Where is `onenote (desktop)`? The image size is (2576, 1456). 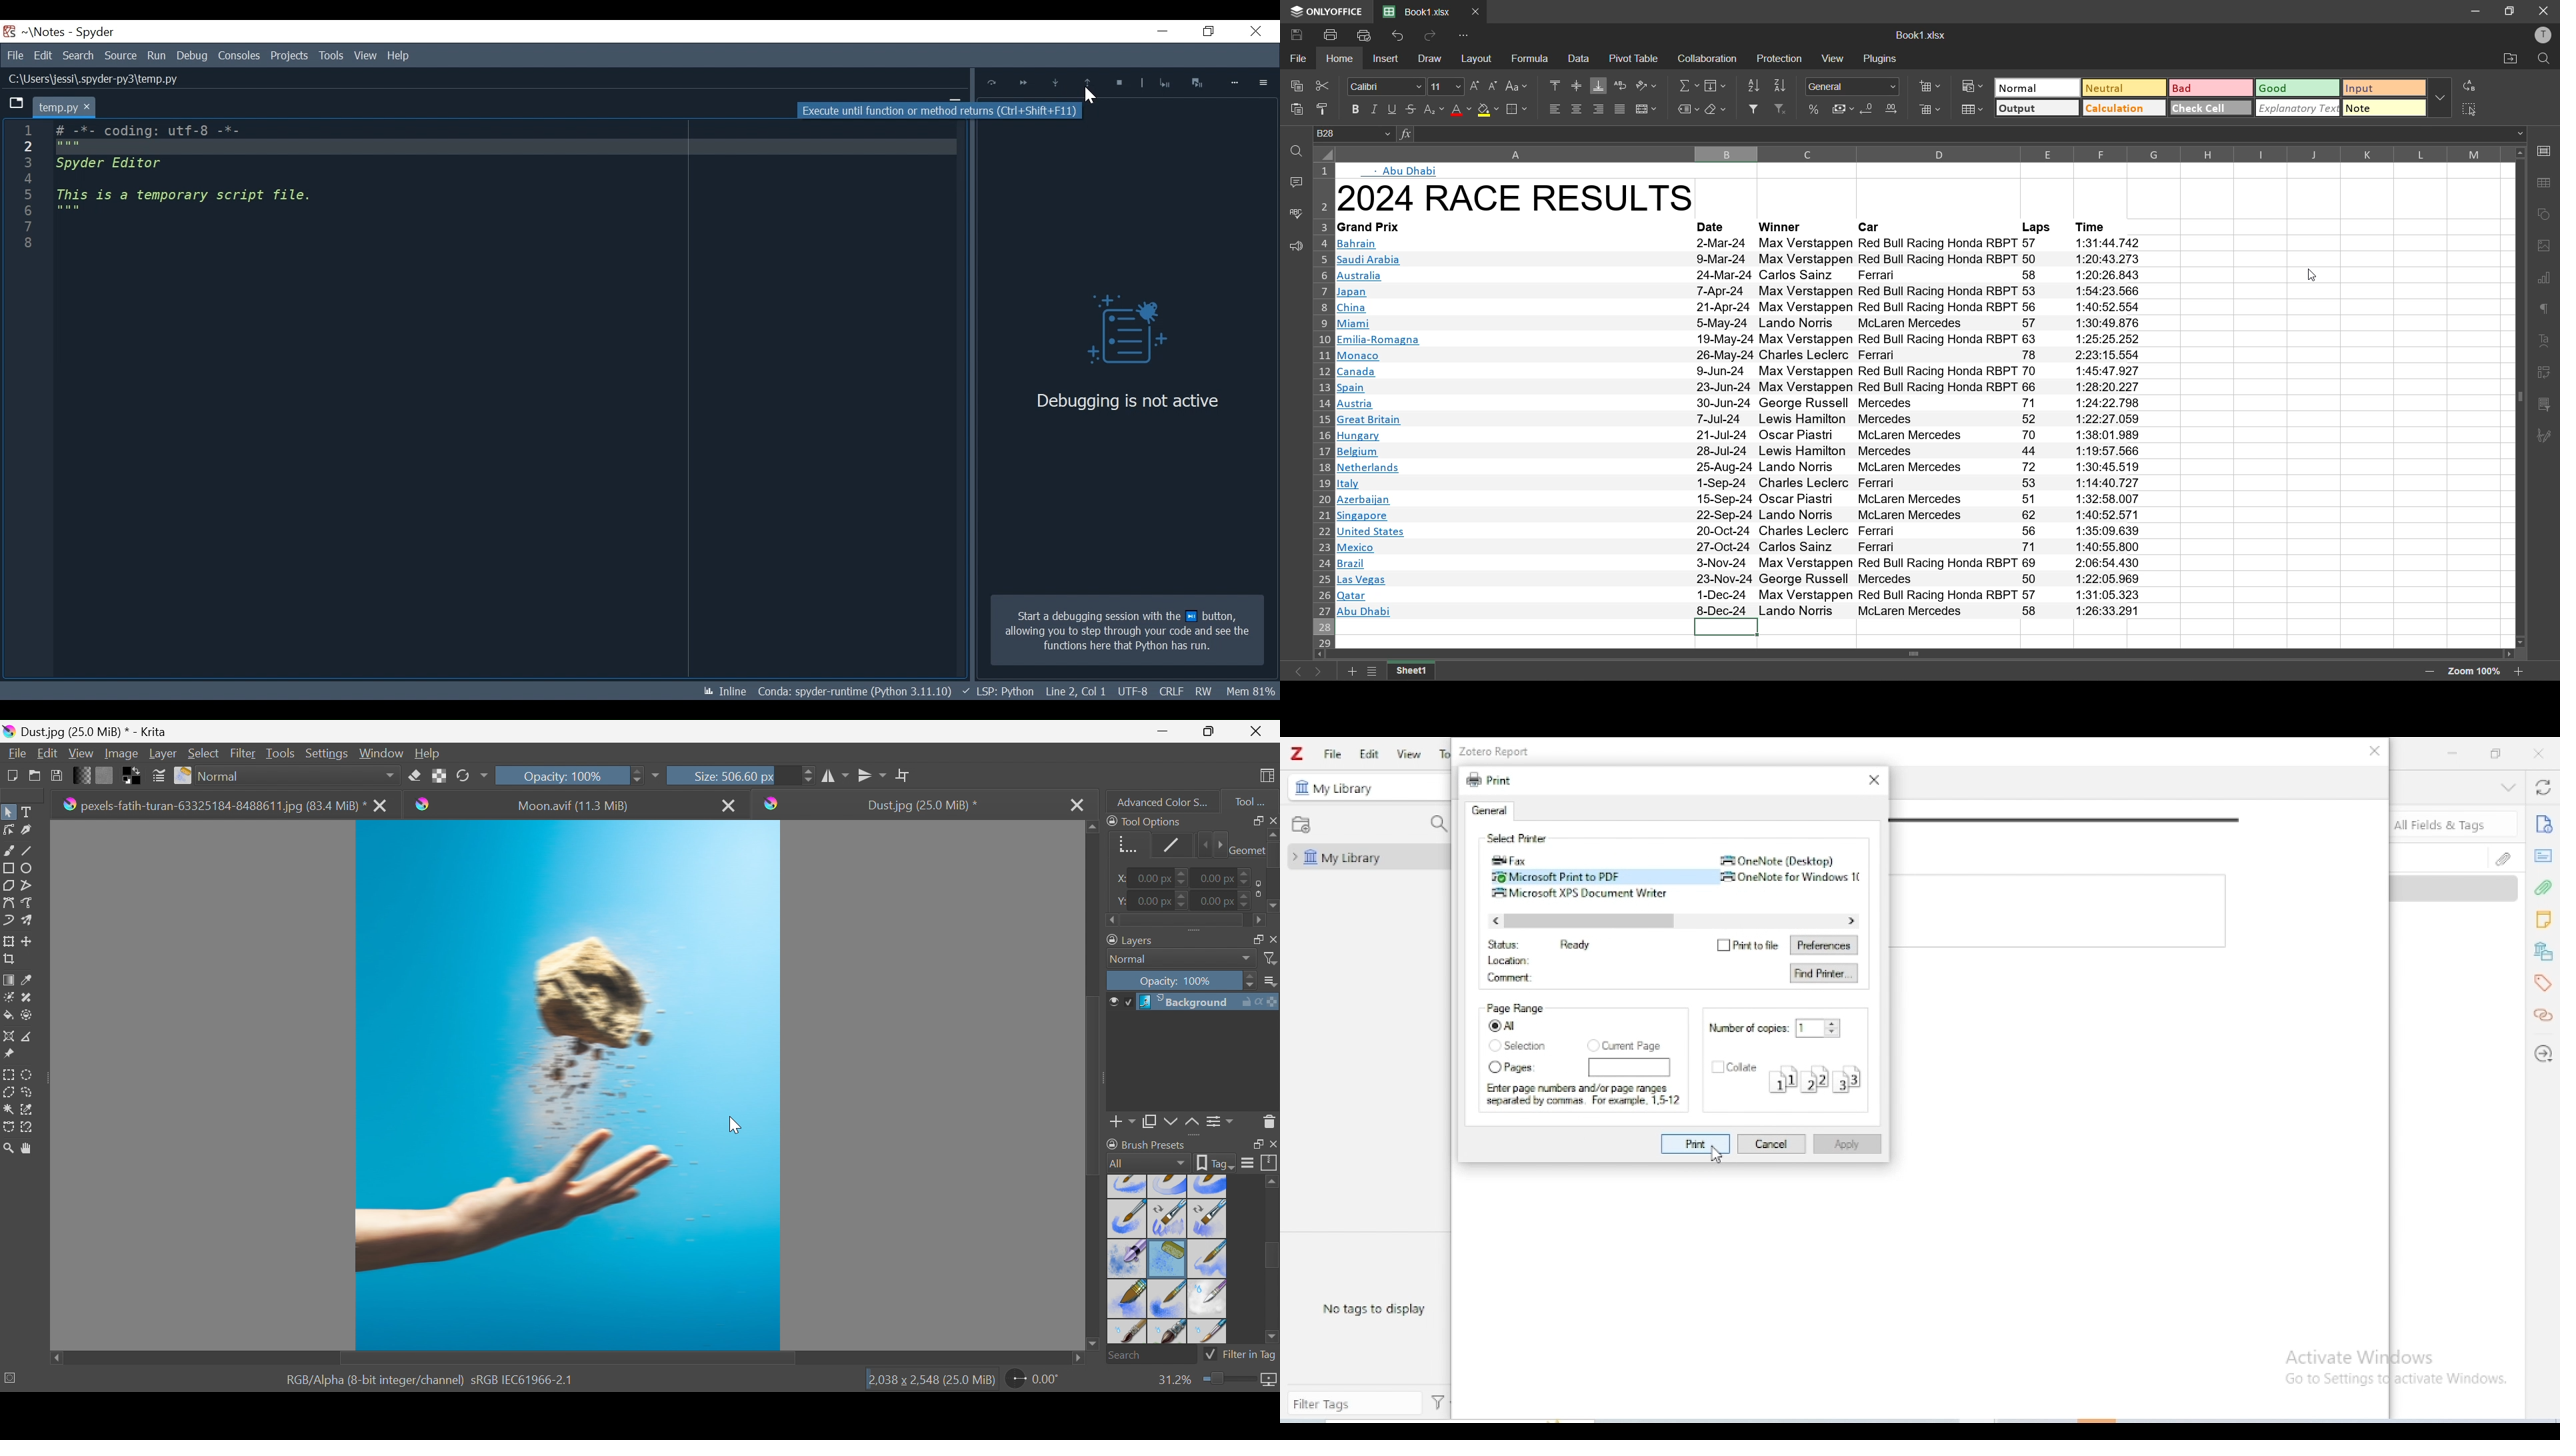
onenote (desktop) is located at coordinates (1779, 861).